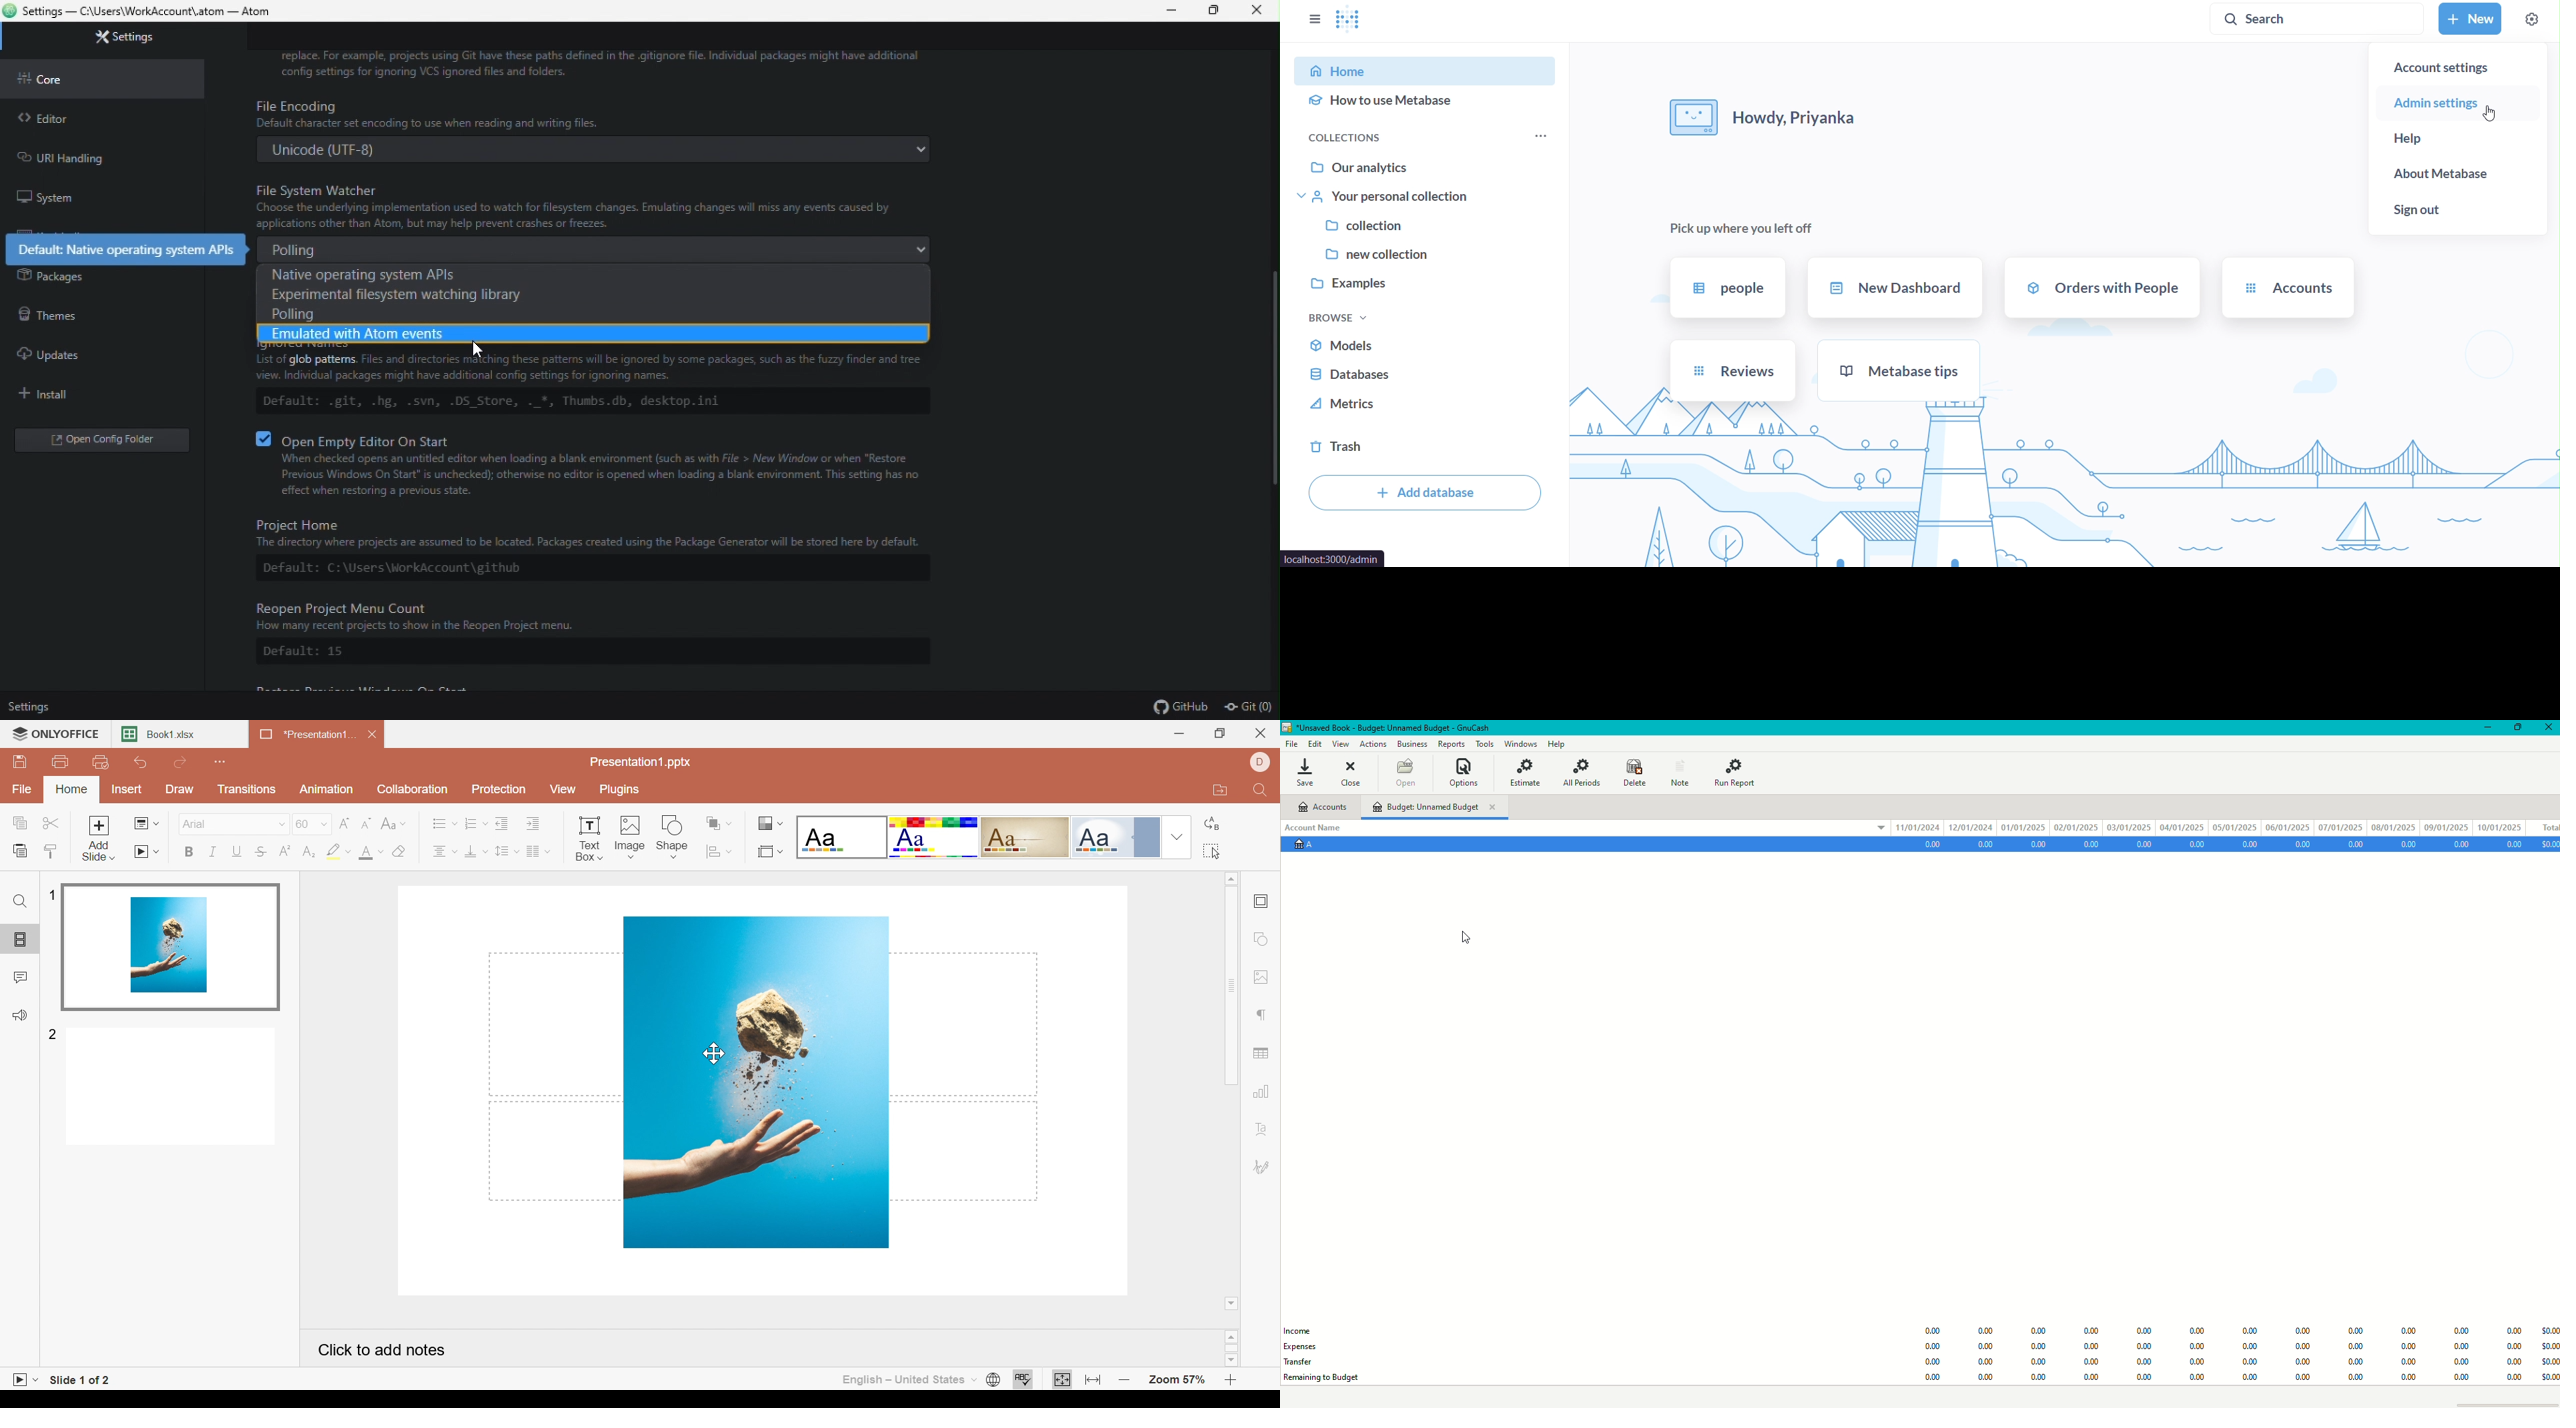 This screenshot has width=2576, height=1428. Describe the element at coordinates (769, 823) in the screenshot. I see `Change color theme` at that location.